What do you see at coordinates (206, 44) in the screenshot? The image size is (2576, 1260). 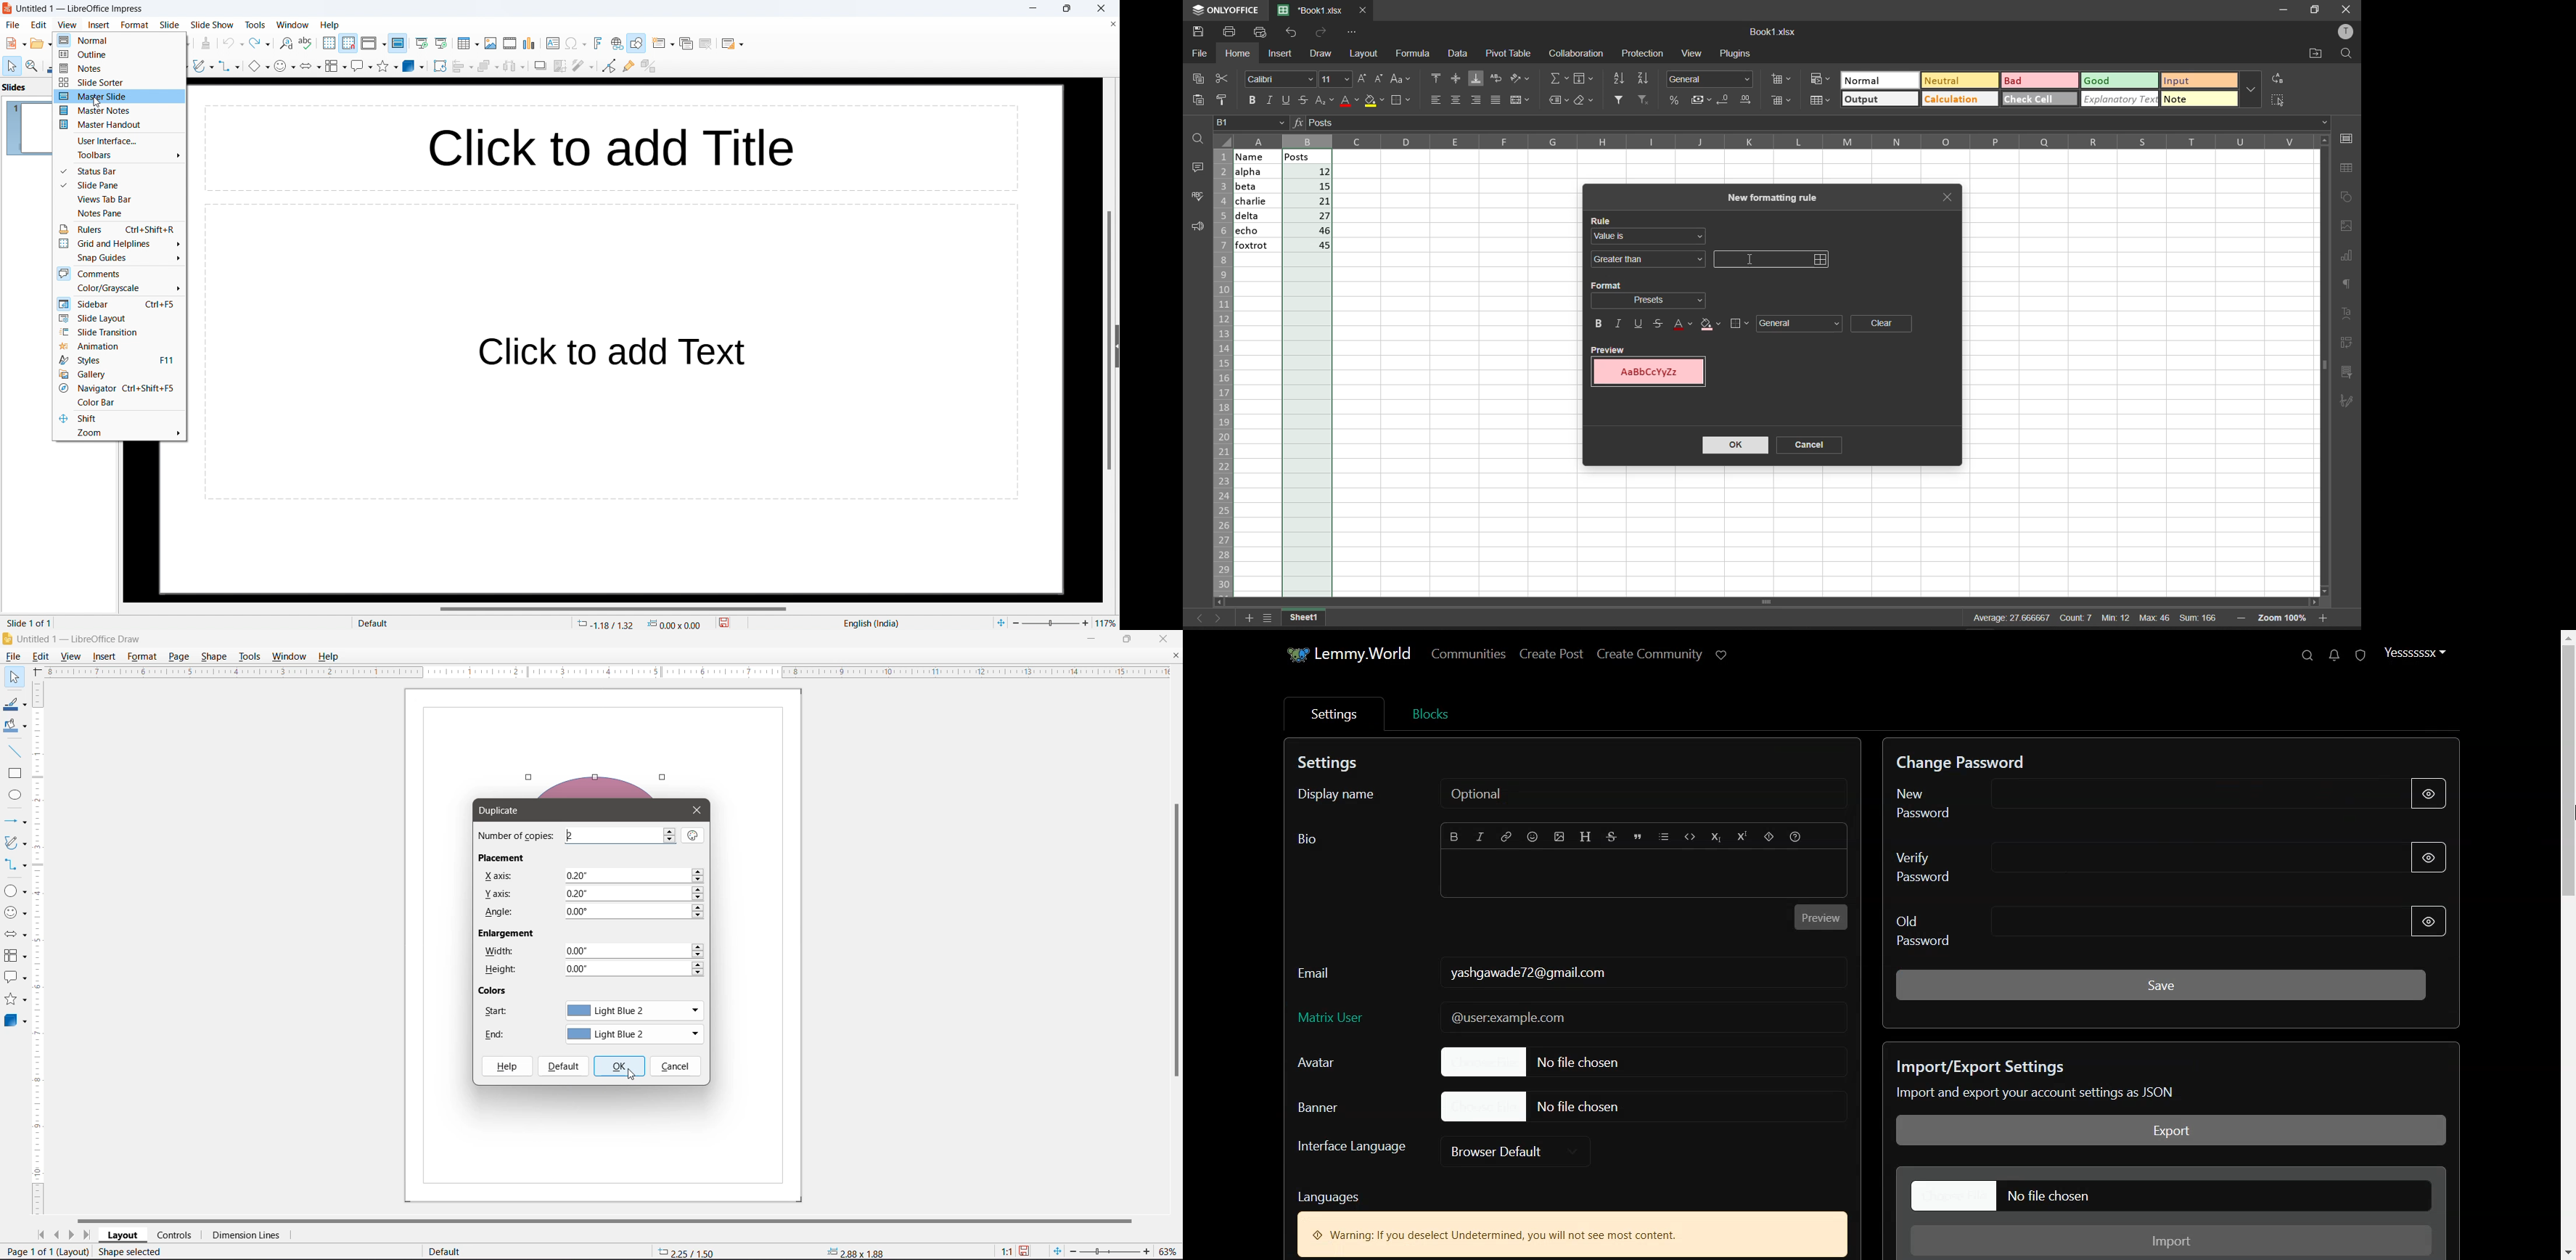 I see `clone formatting` at bounding box center [206, 44].